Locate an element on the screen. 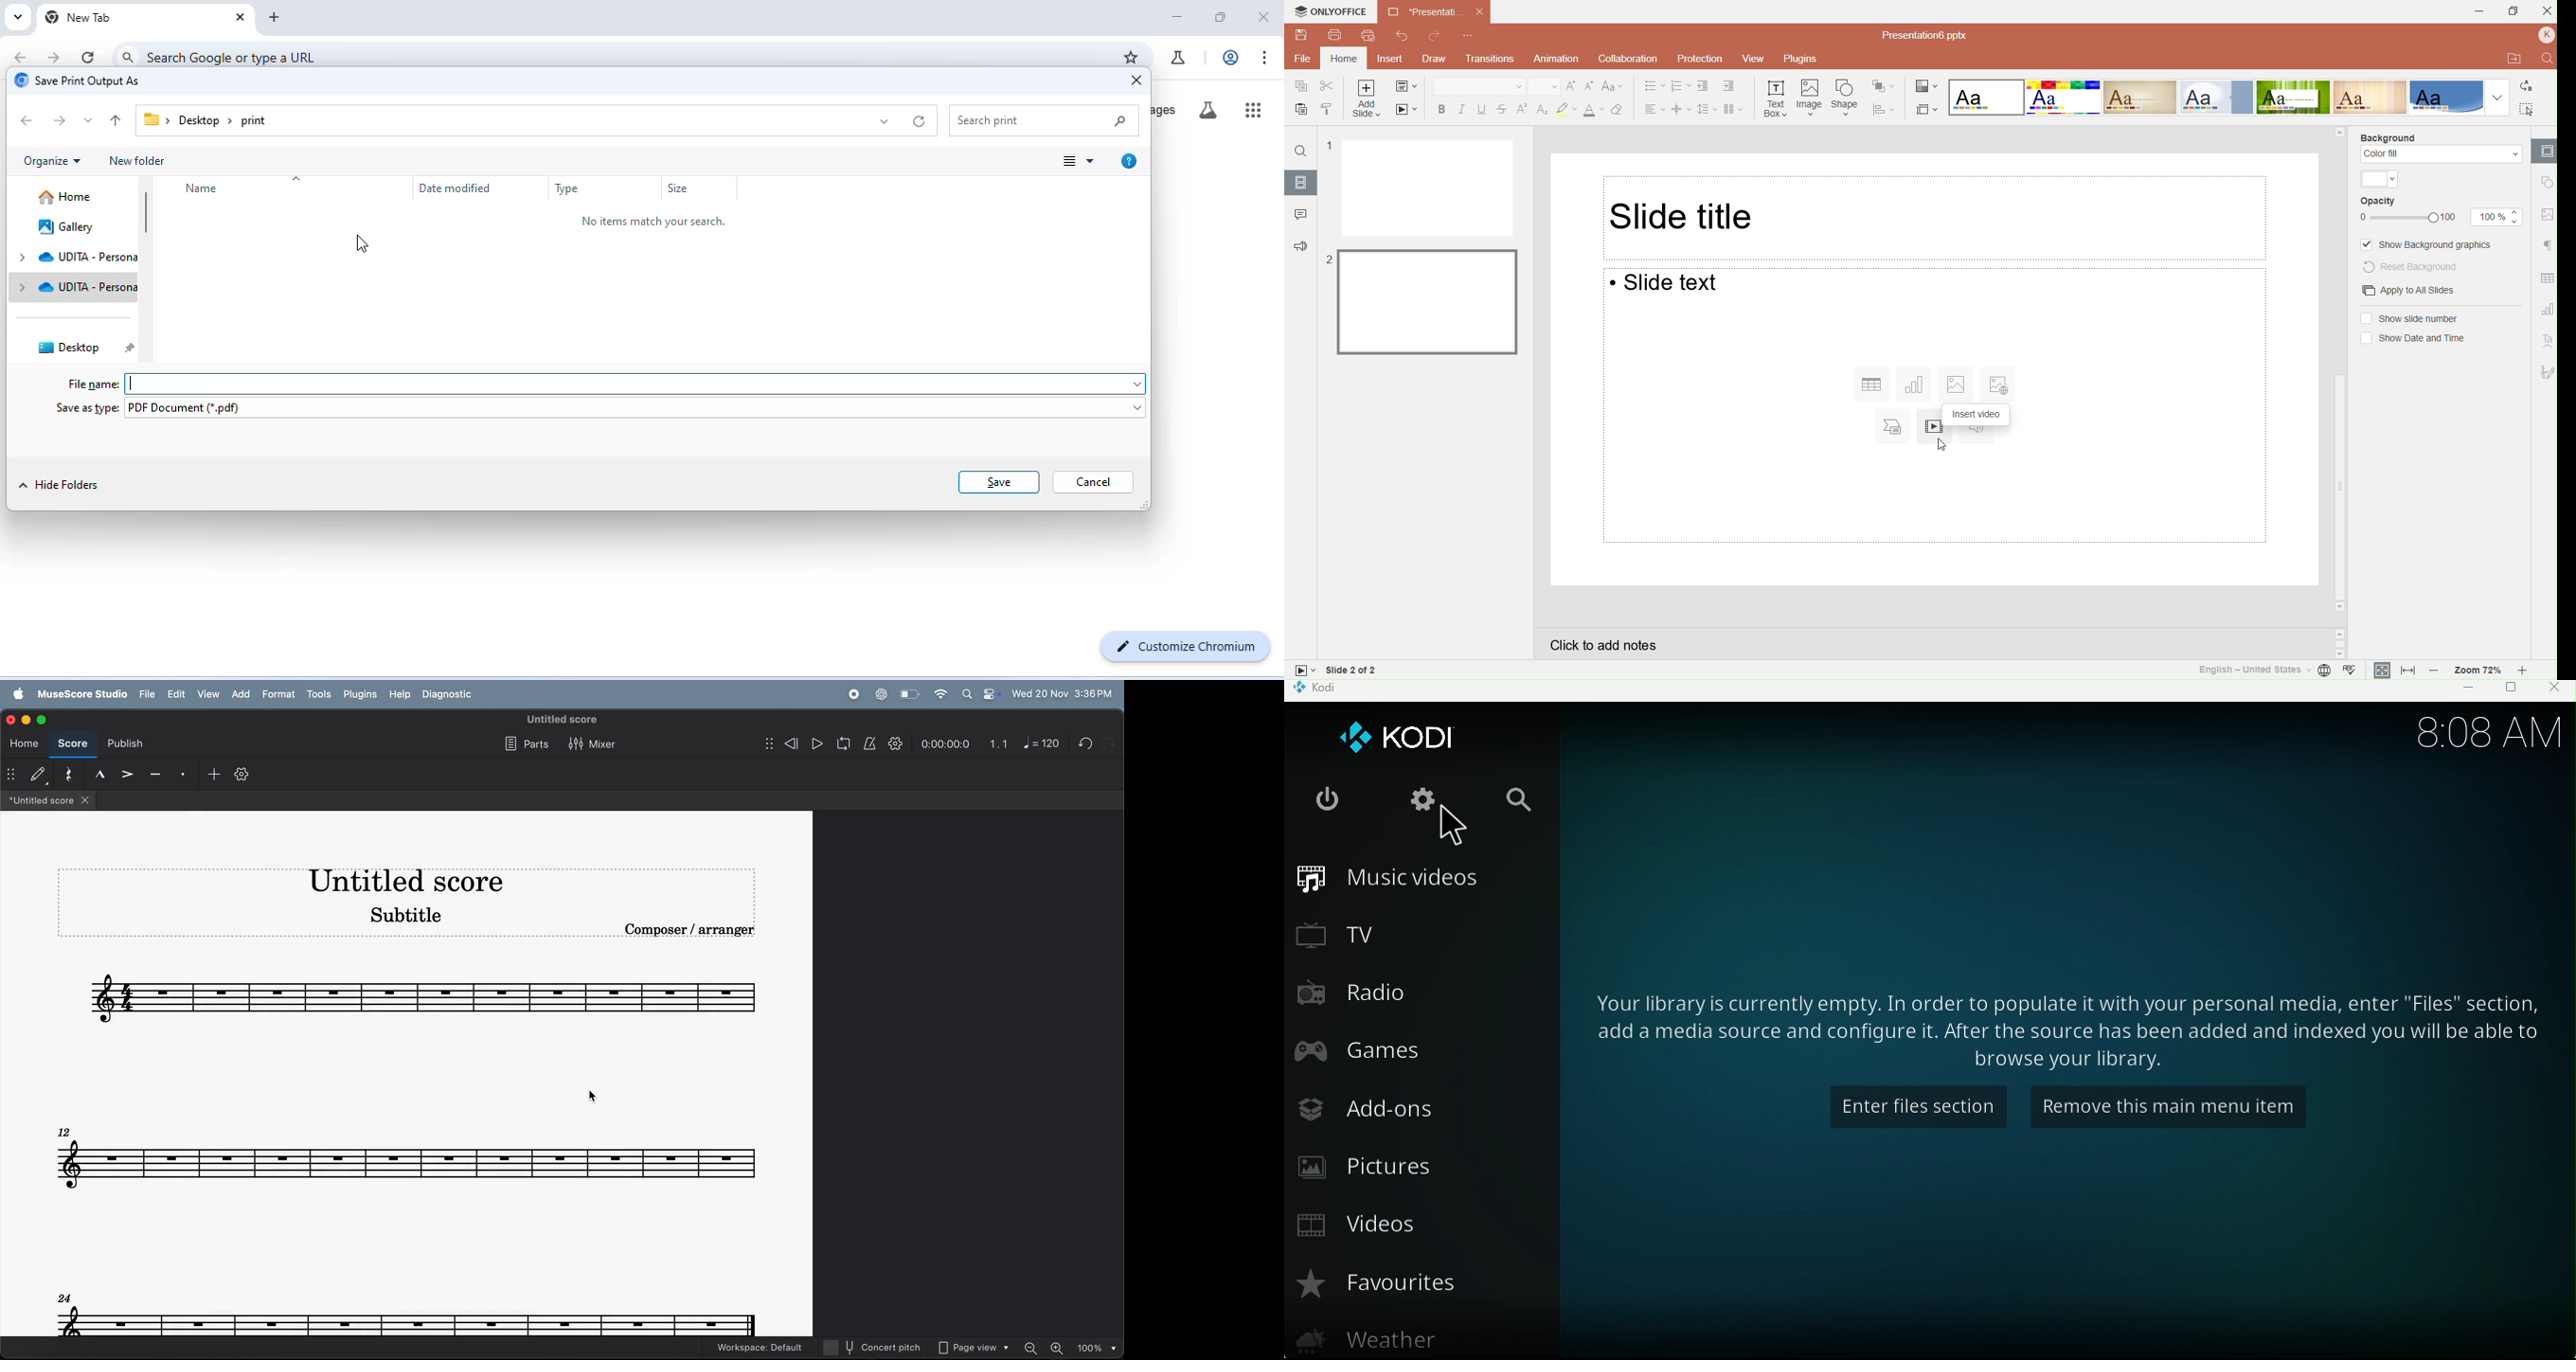  notes is located at coordinates (426, 994).